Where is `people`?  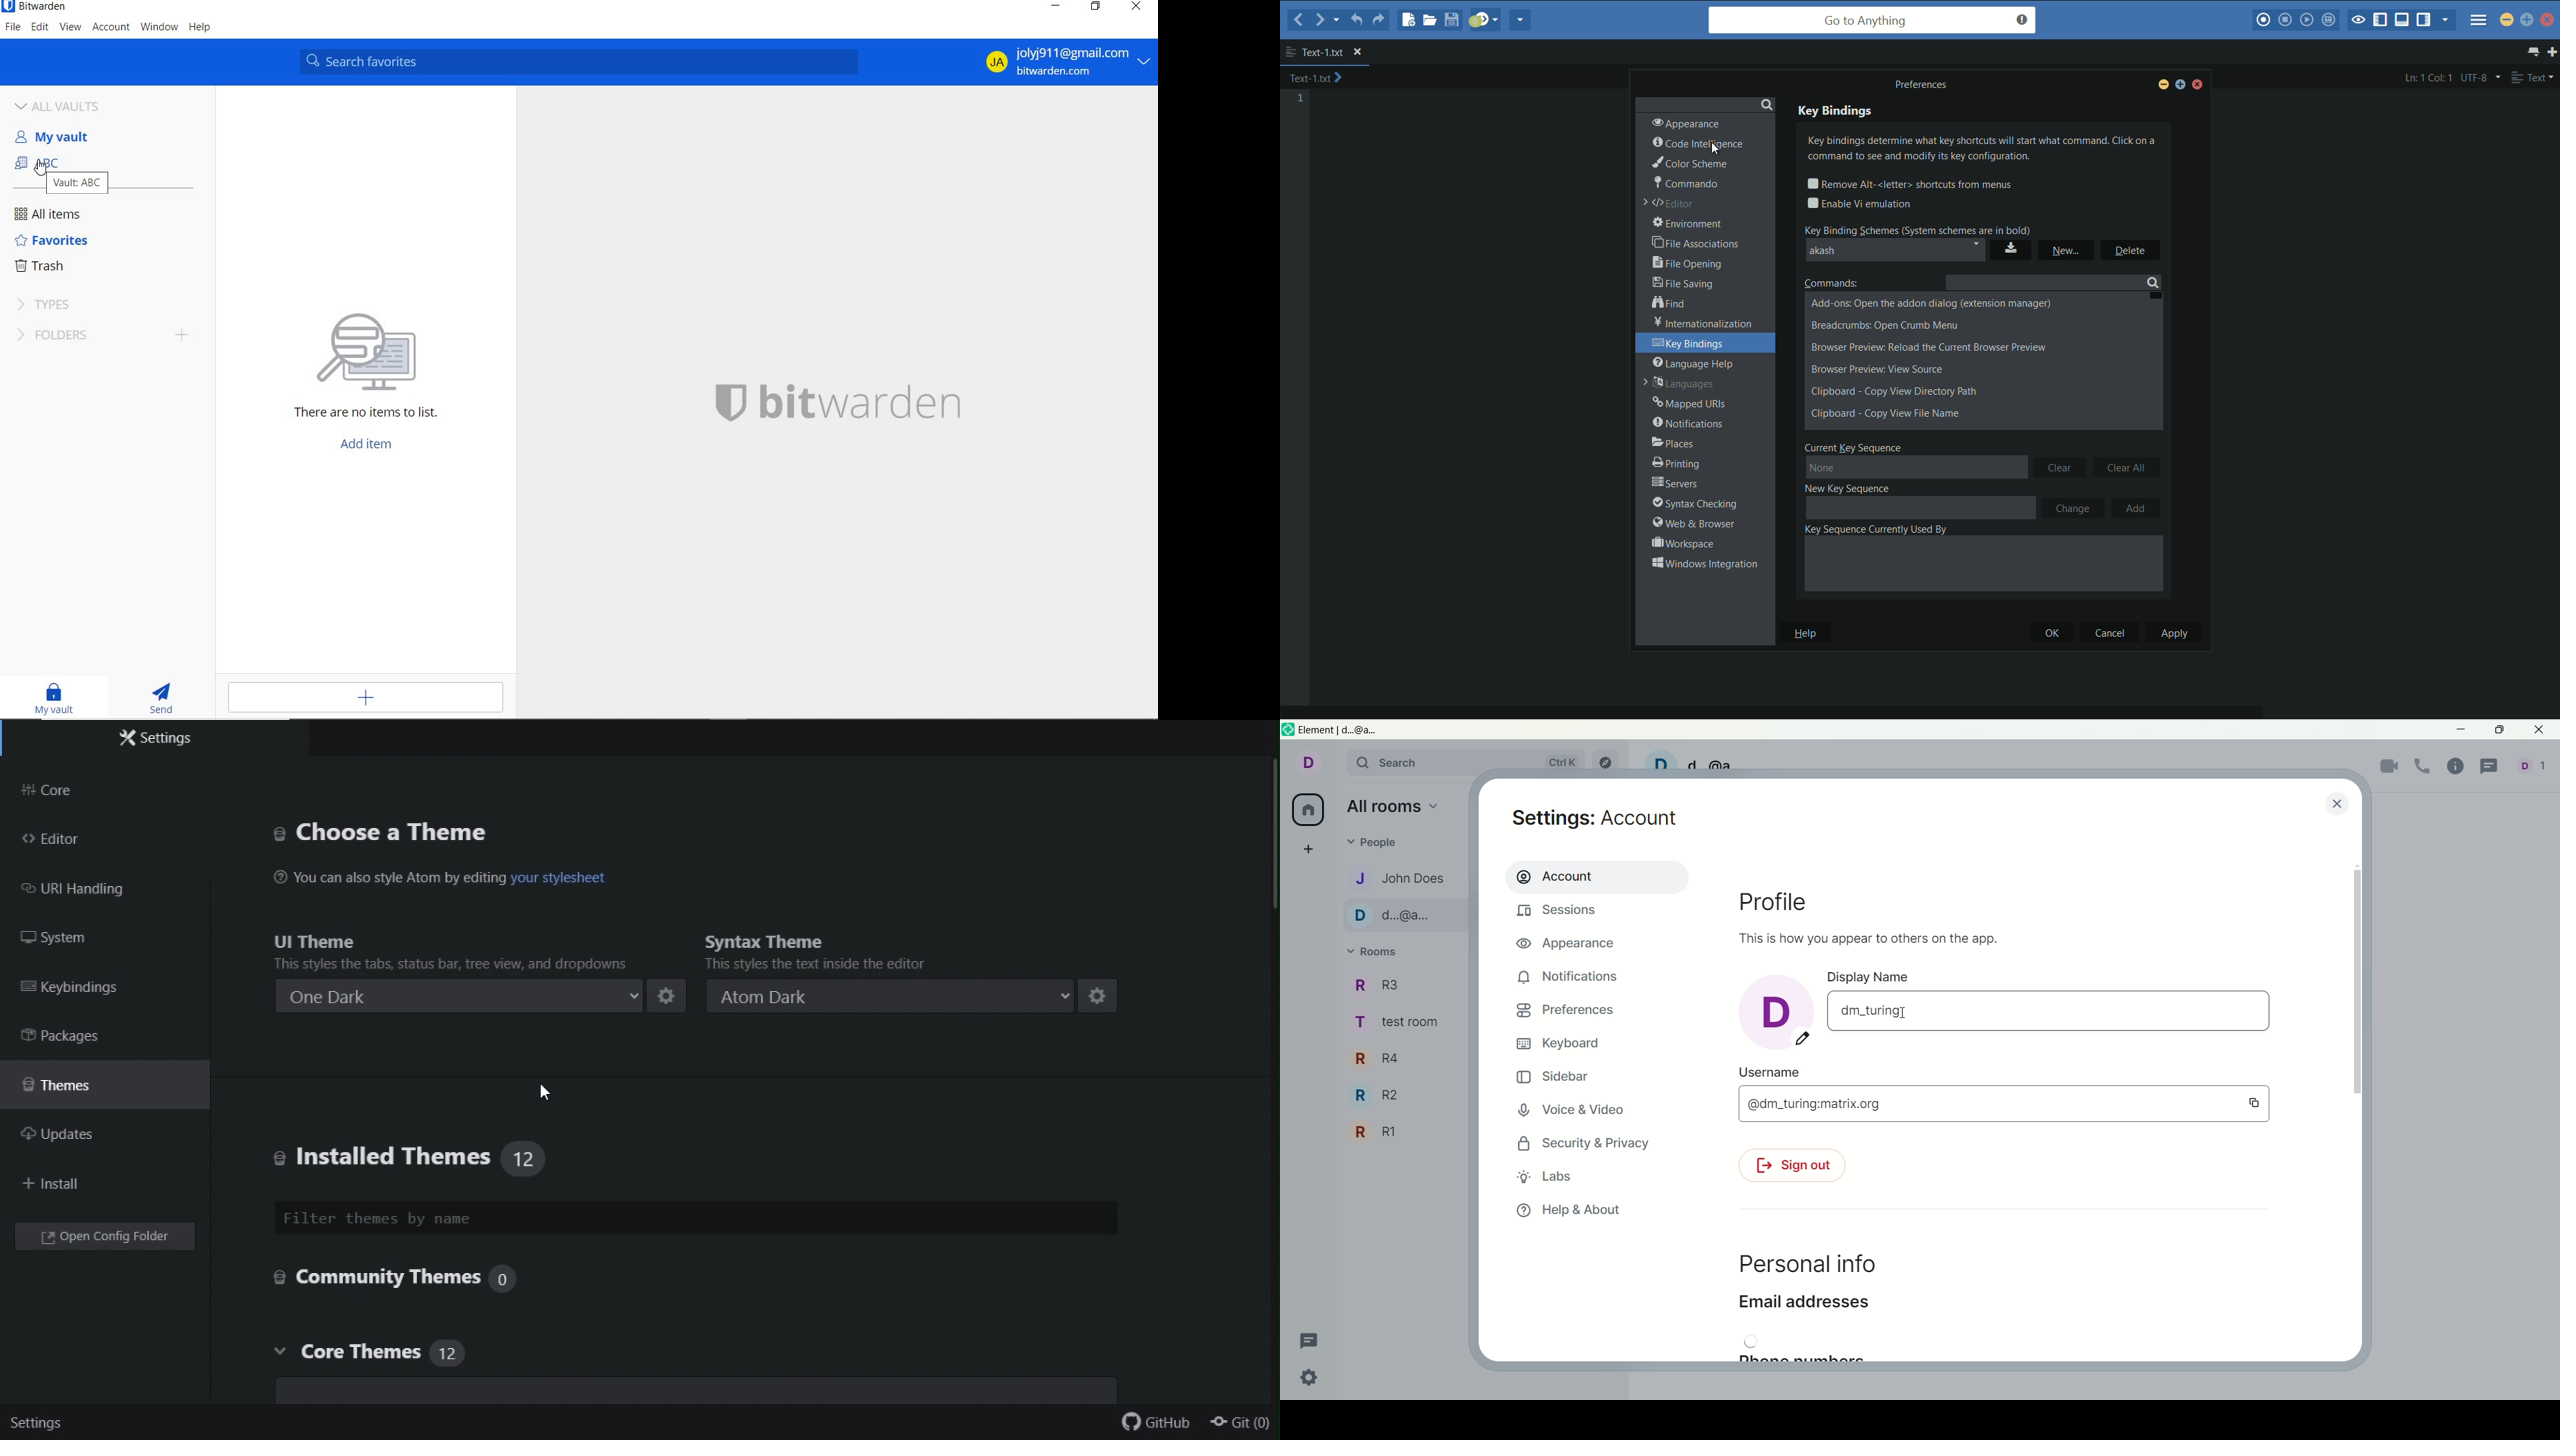 people is located at coordinates (2535, 769).